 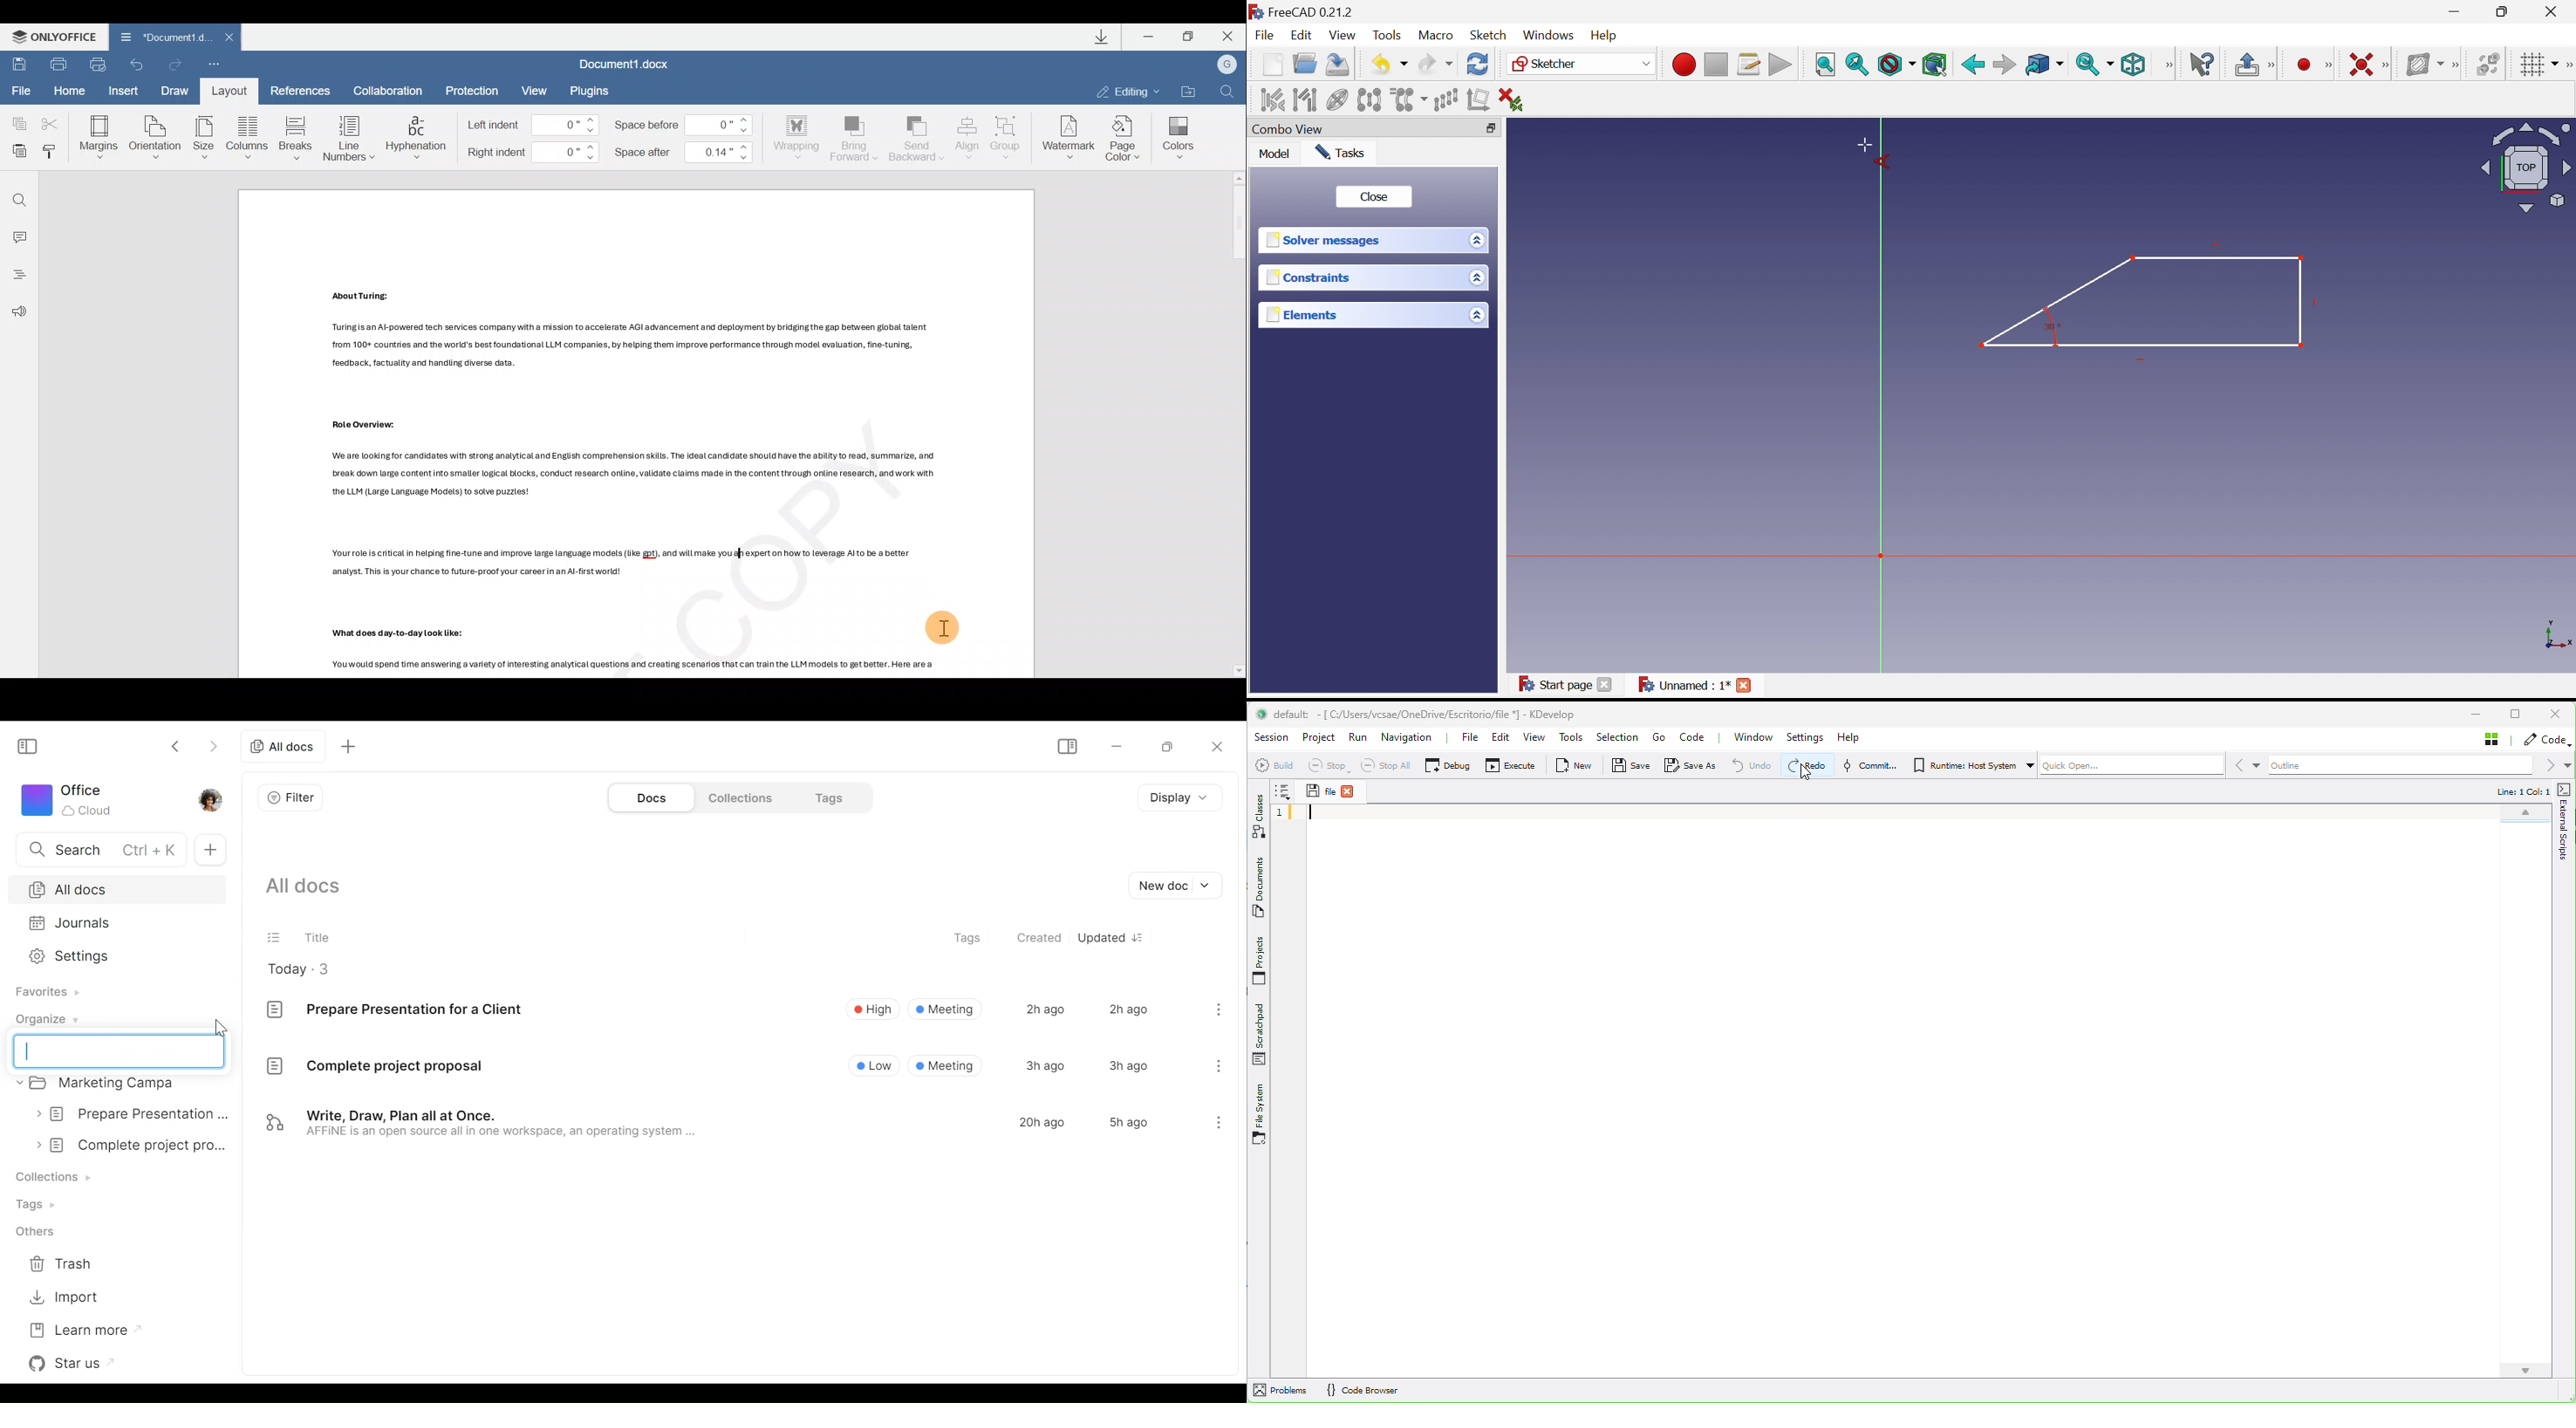 What do you see at coordinates (308, 968) in the screenshot?
I see `Today - 3` at bounding box center [308, 968].